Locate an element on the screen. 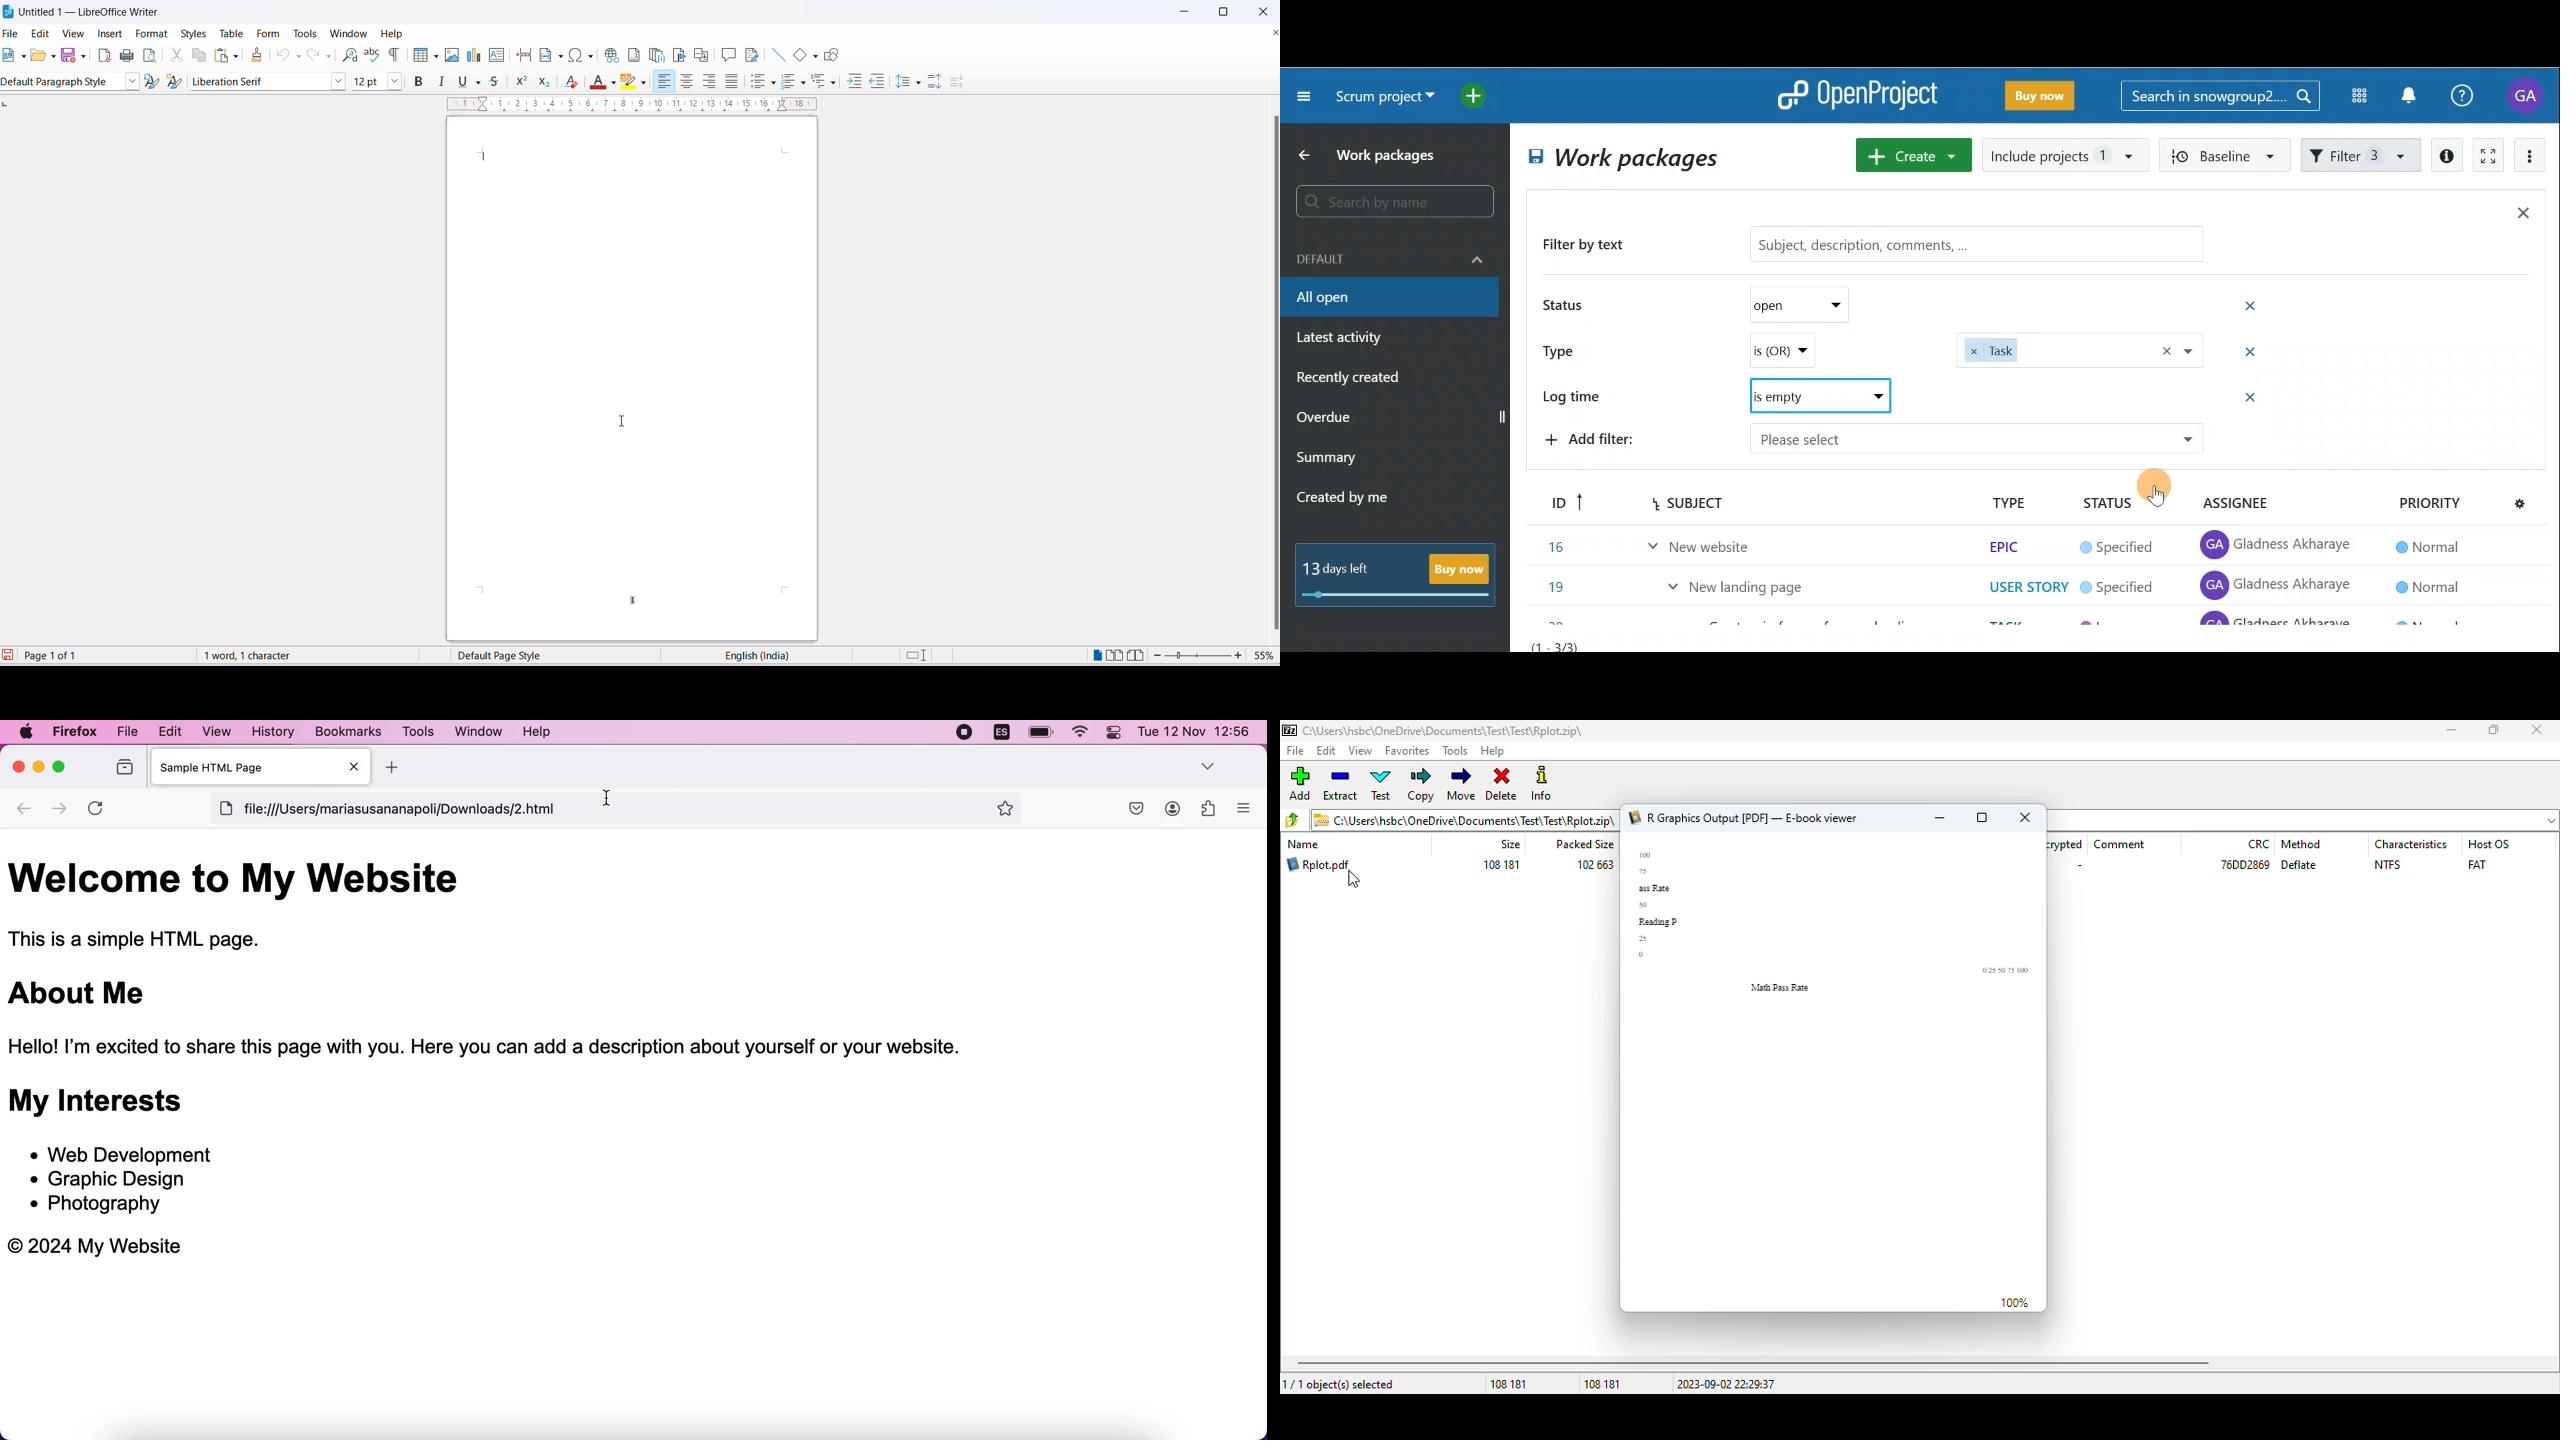  insert field is located at coordinates (550, 55).